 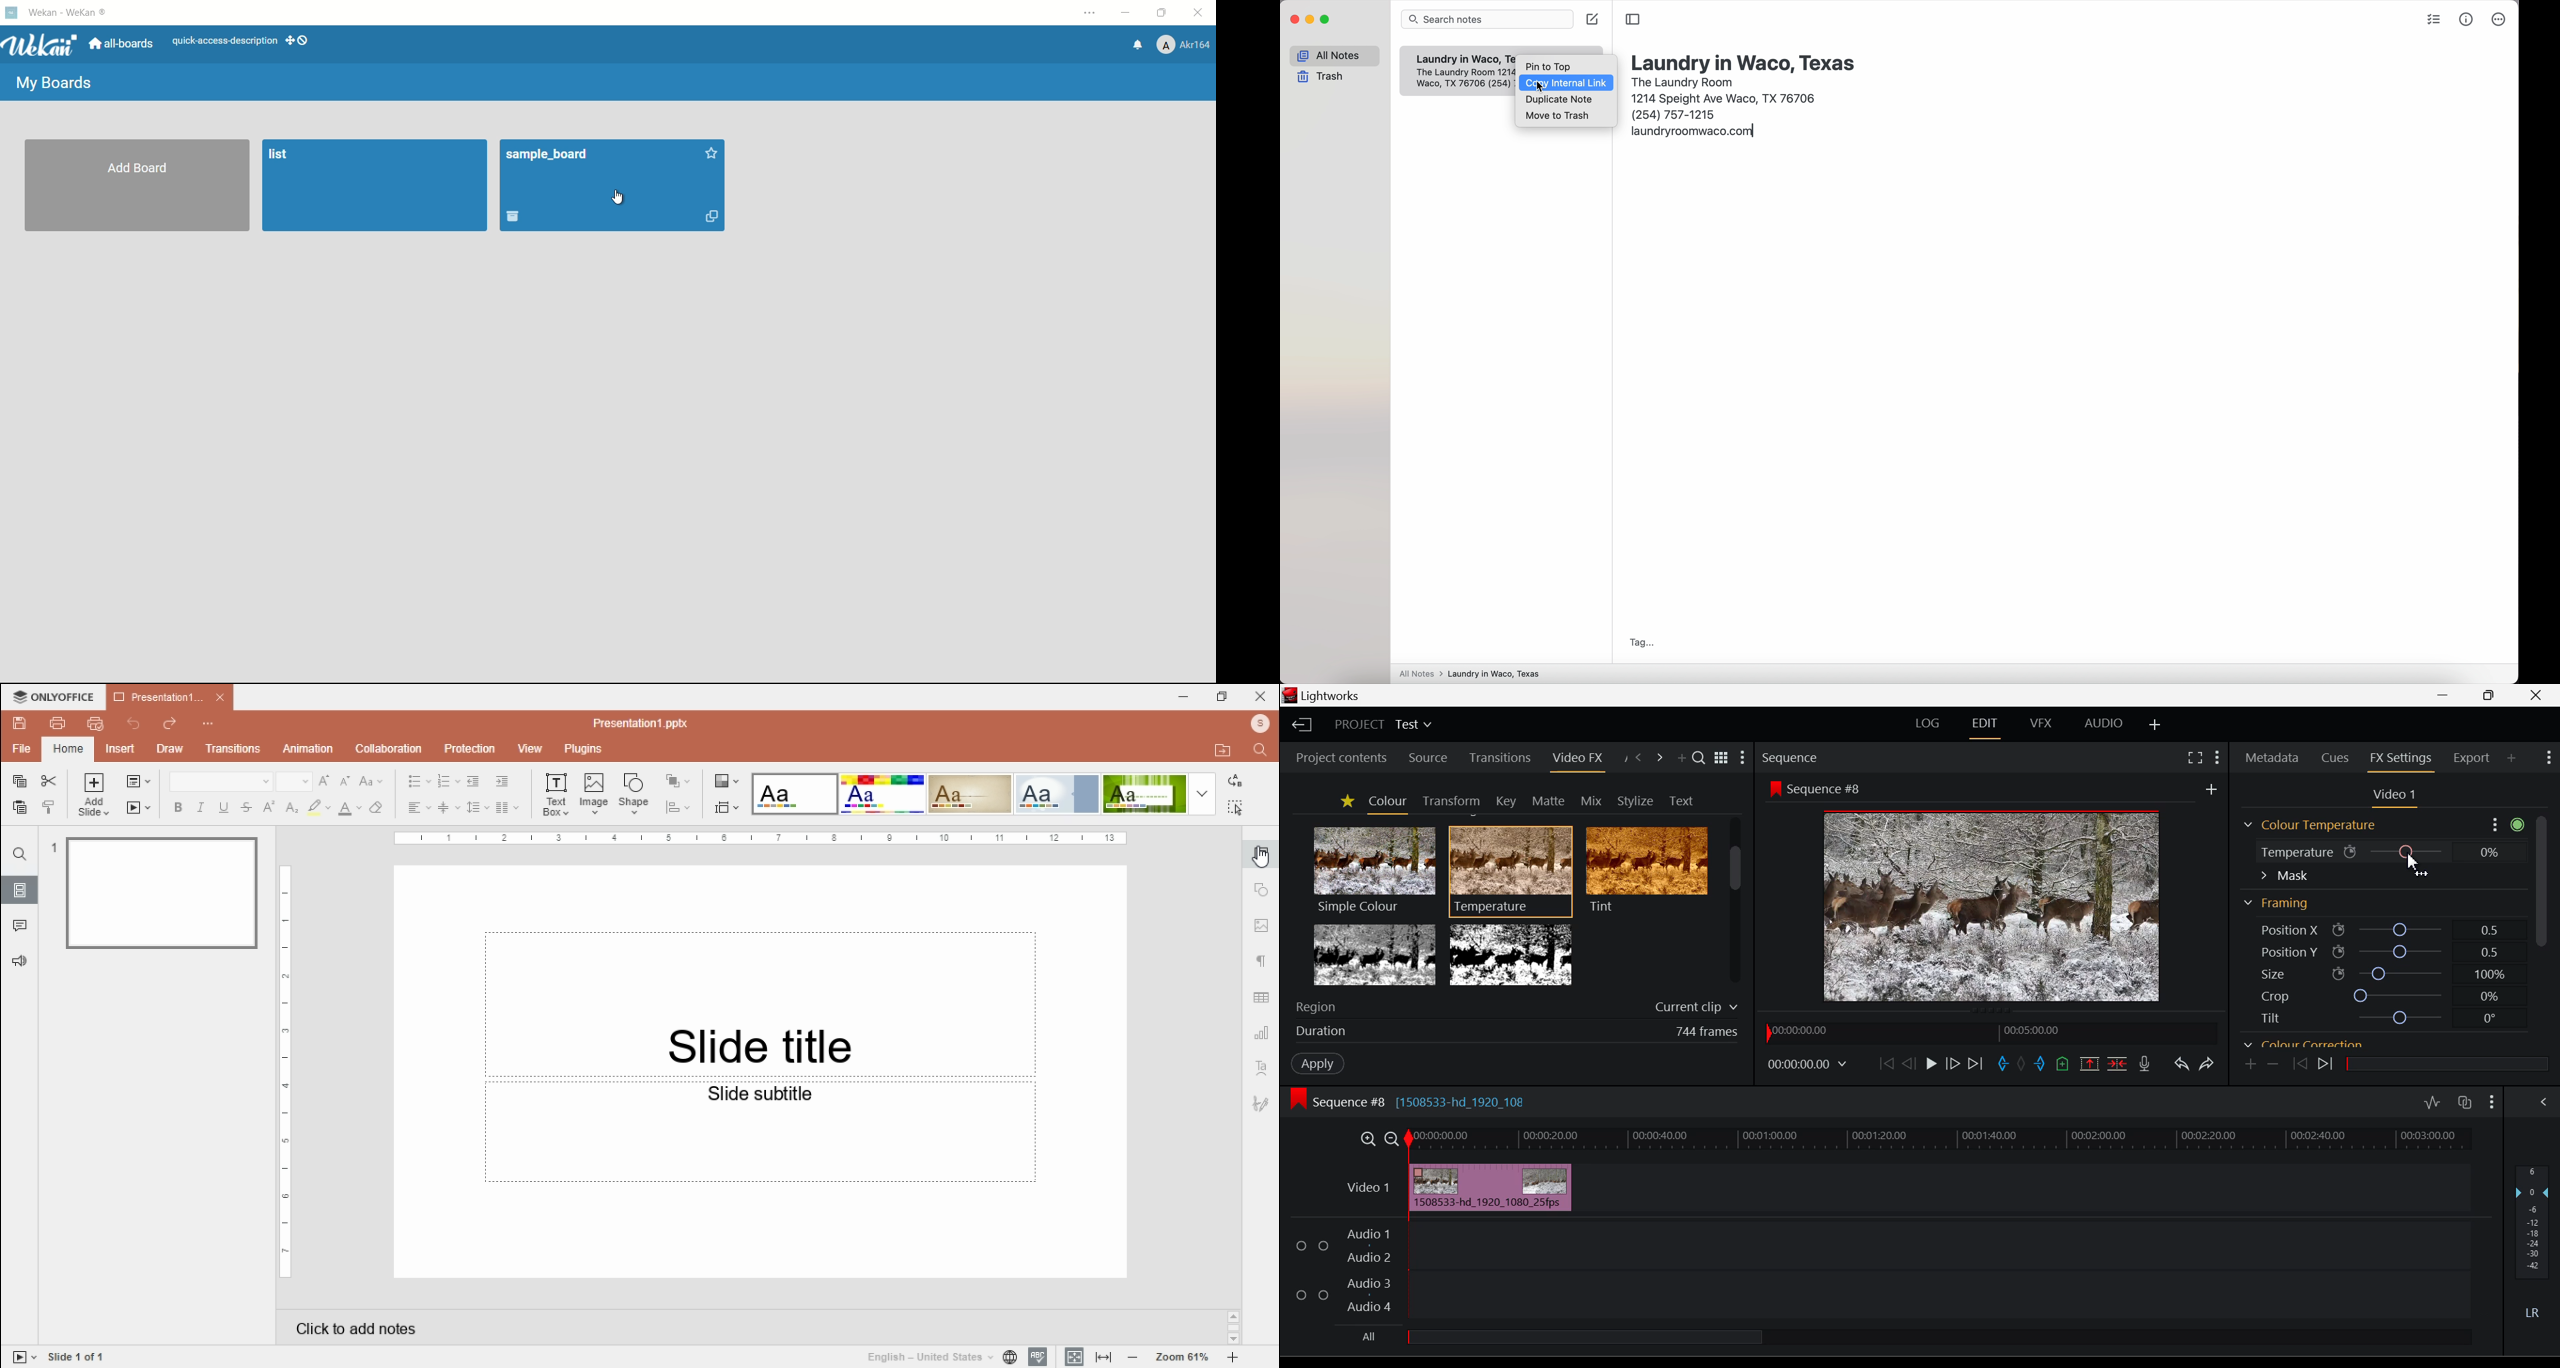 What do you see at coordinates (1385, 802) in the screenshot?
I see `Colour` at bounding box center [1385, 802].